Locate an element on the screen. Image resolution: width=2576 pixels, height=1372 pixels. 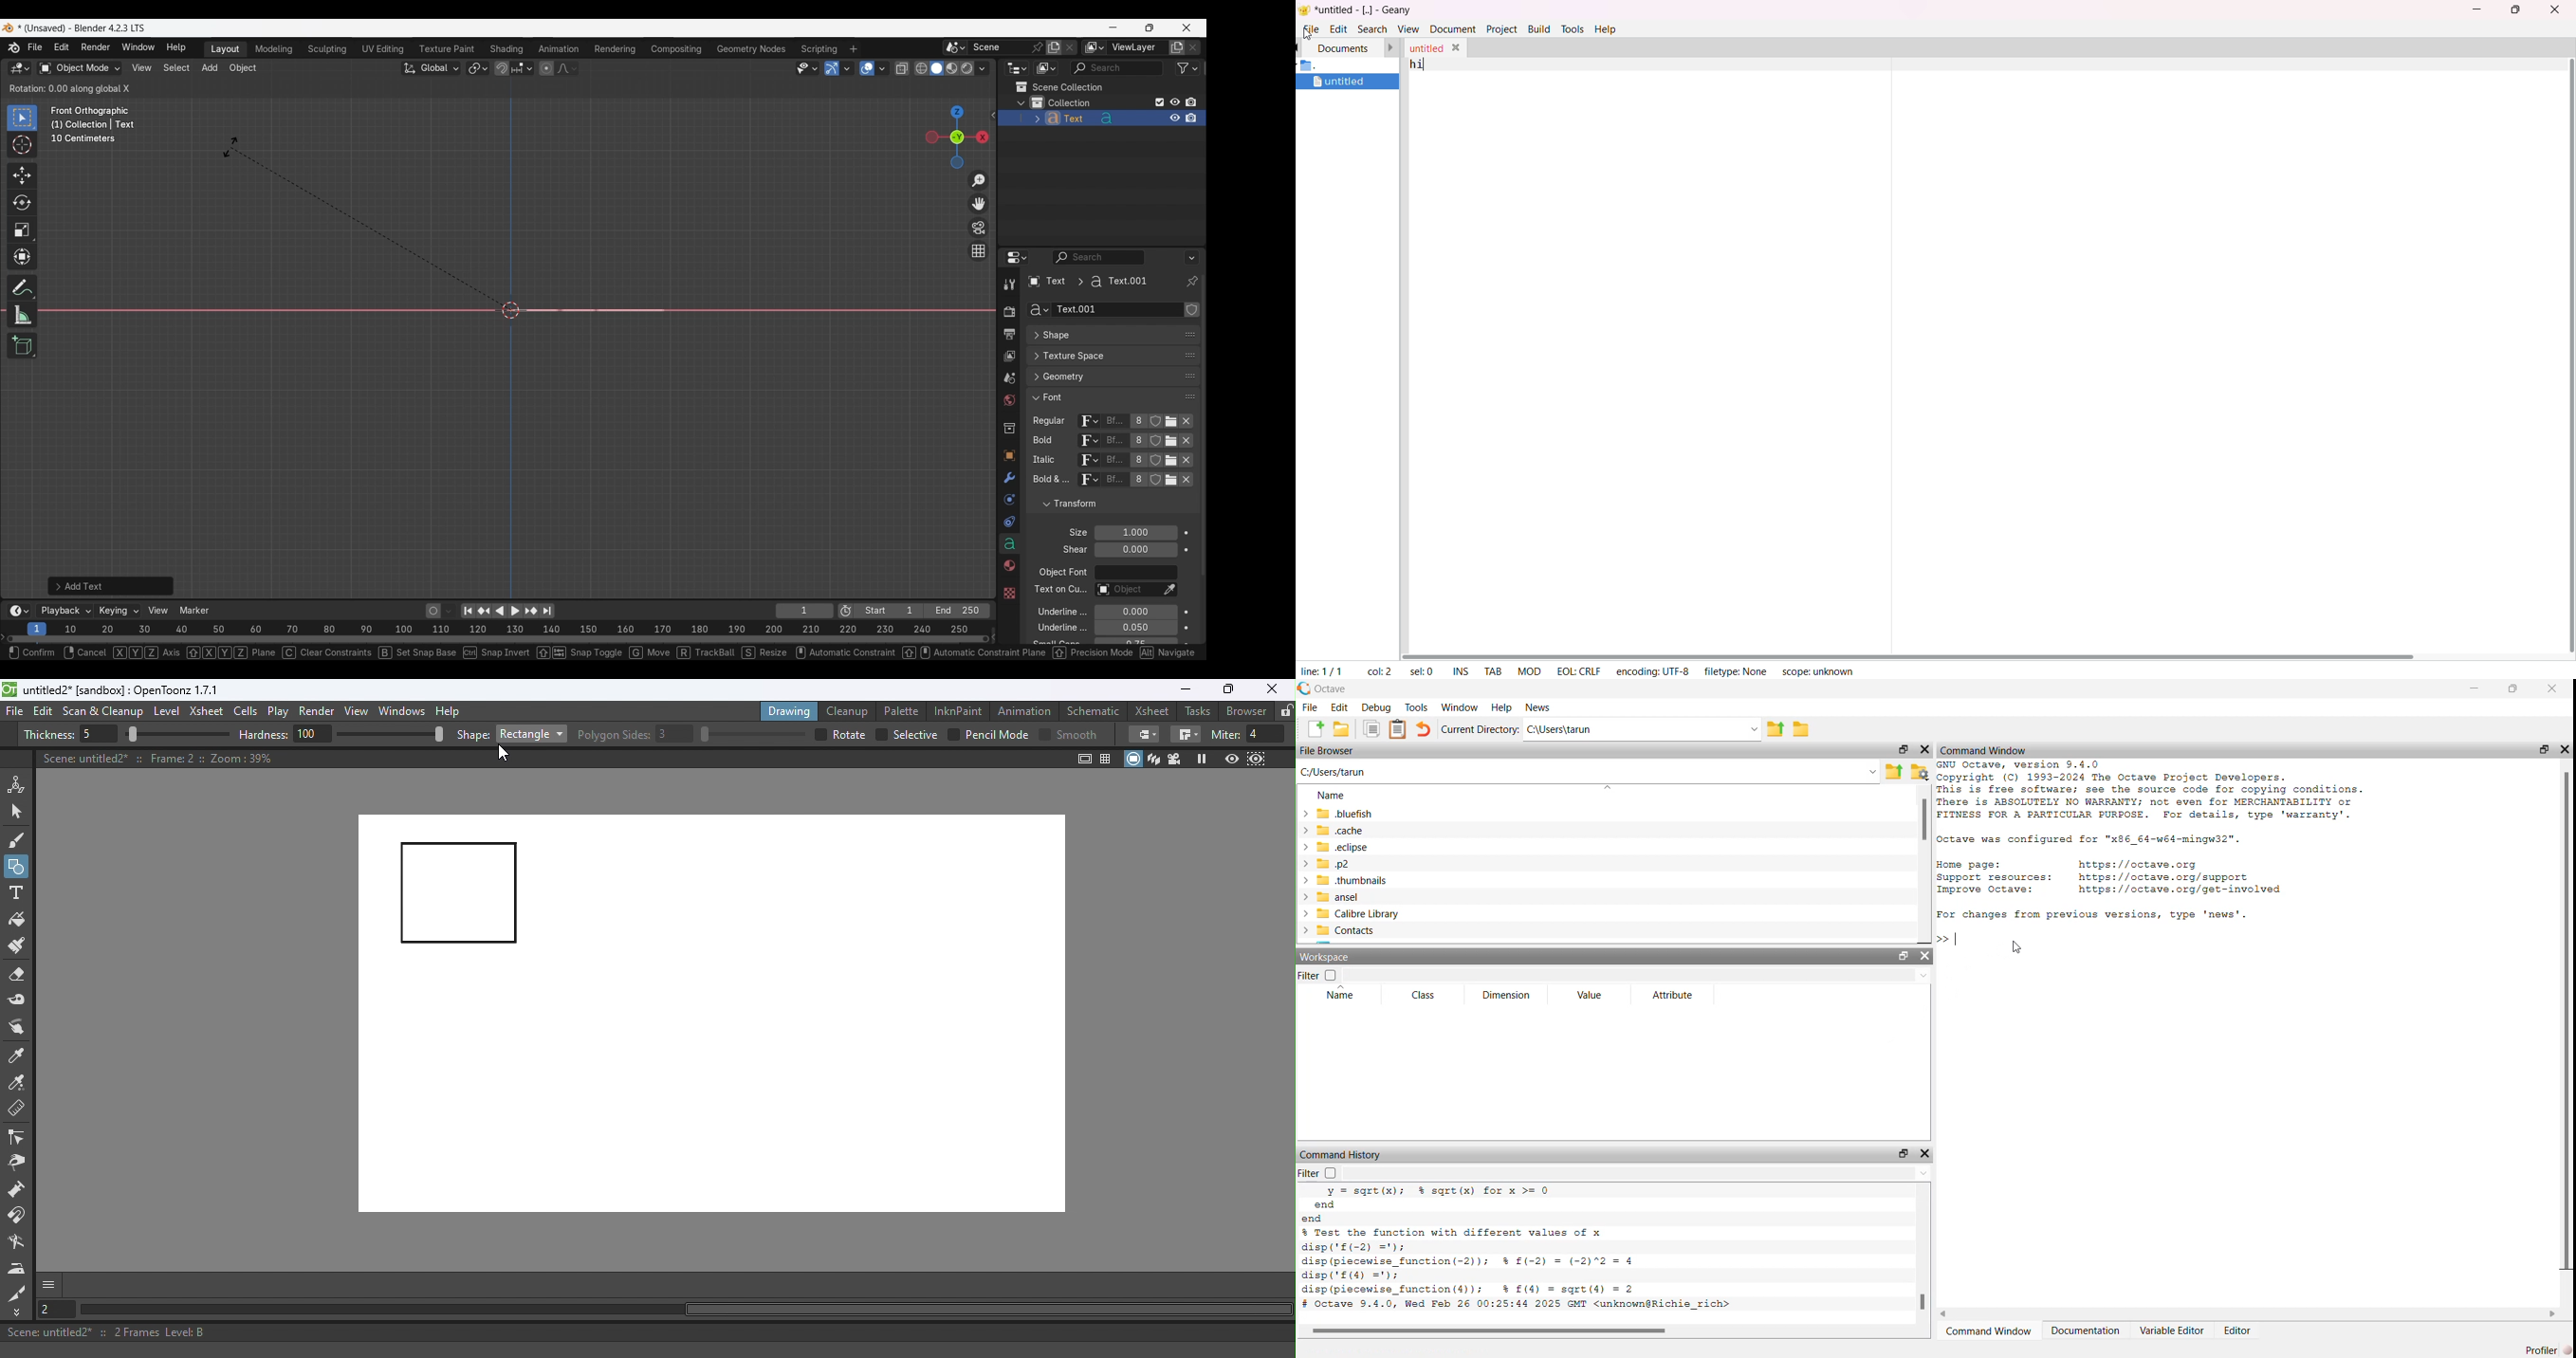
Add text is located at coordinates (111, 586).